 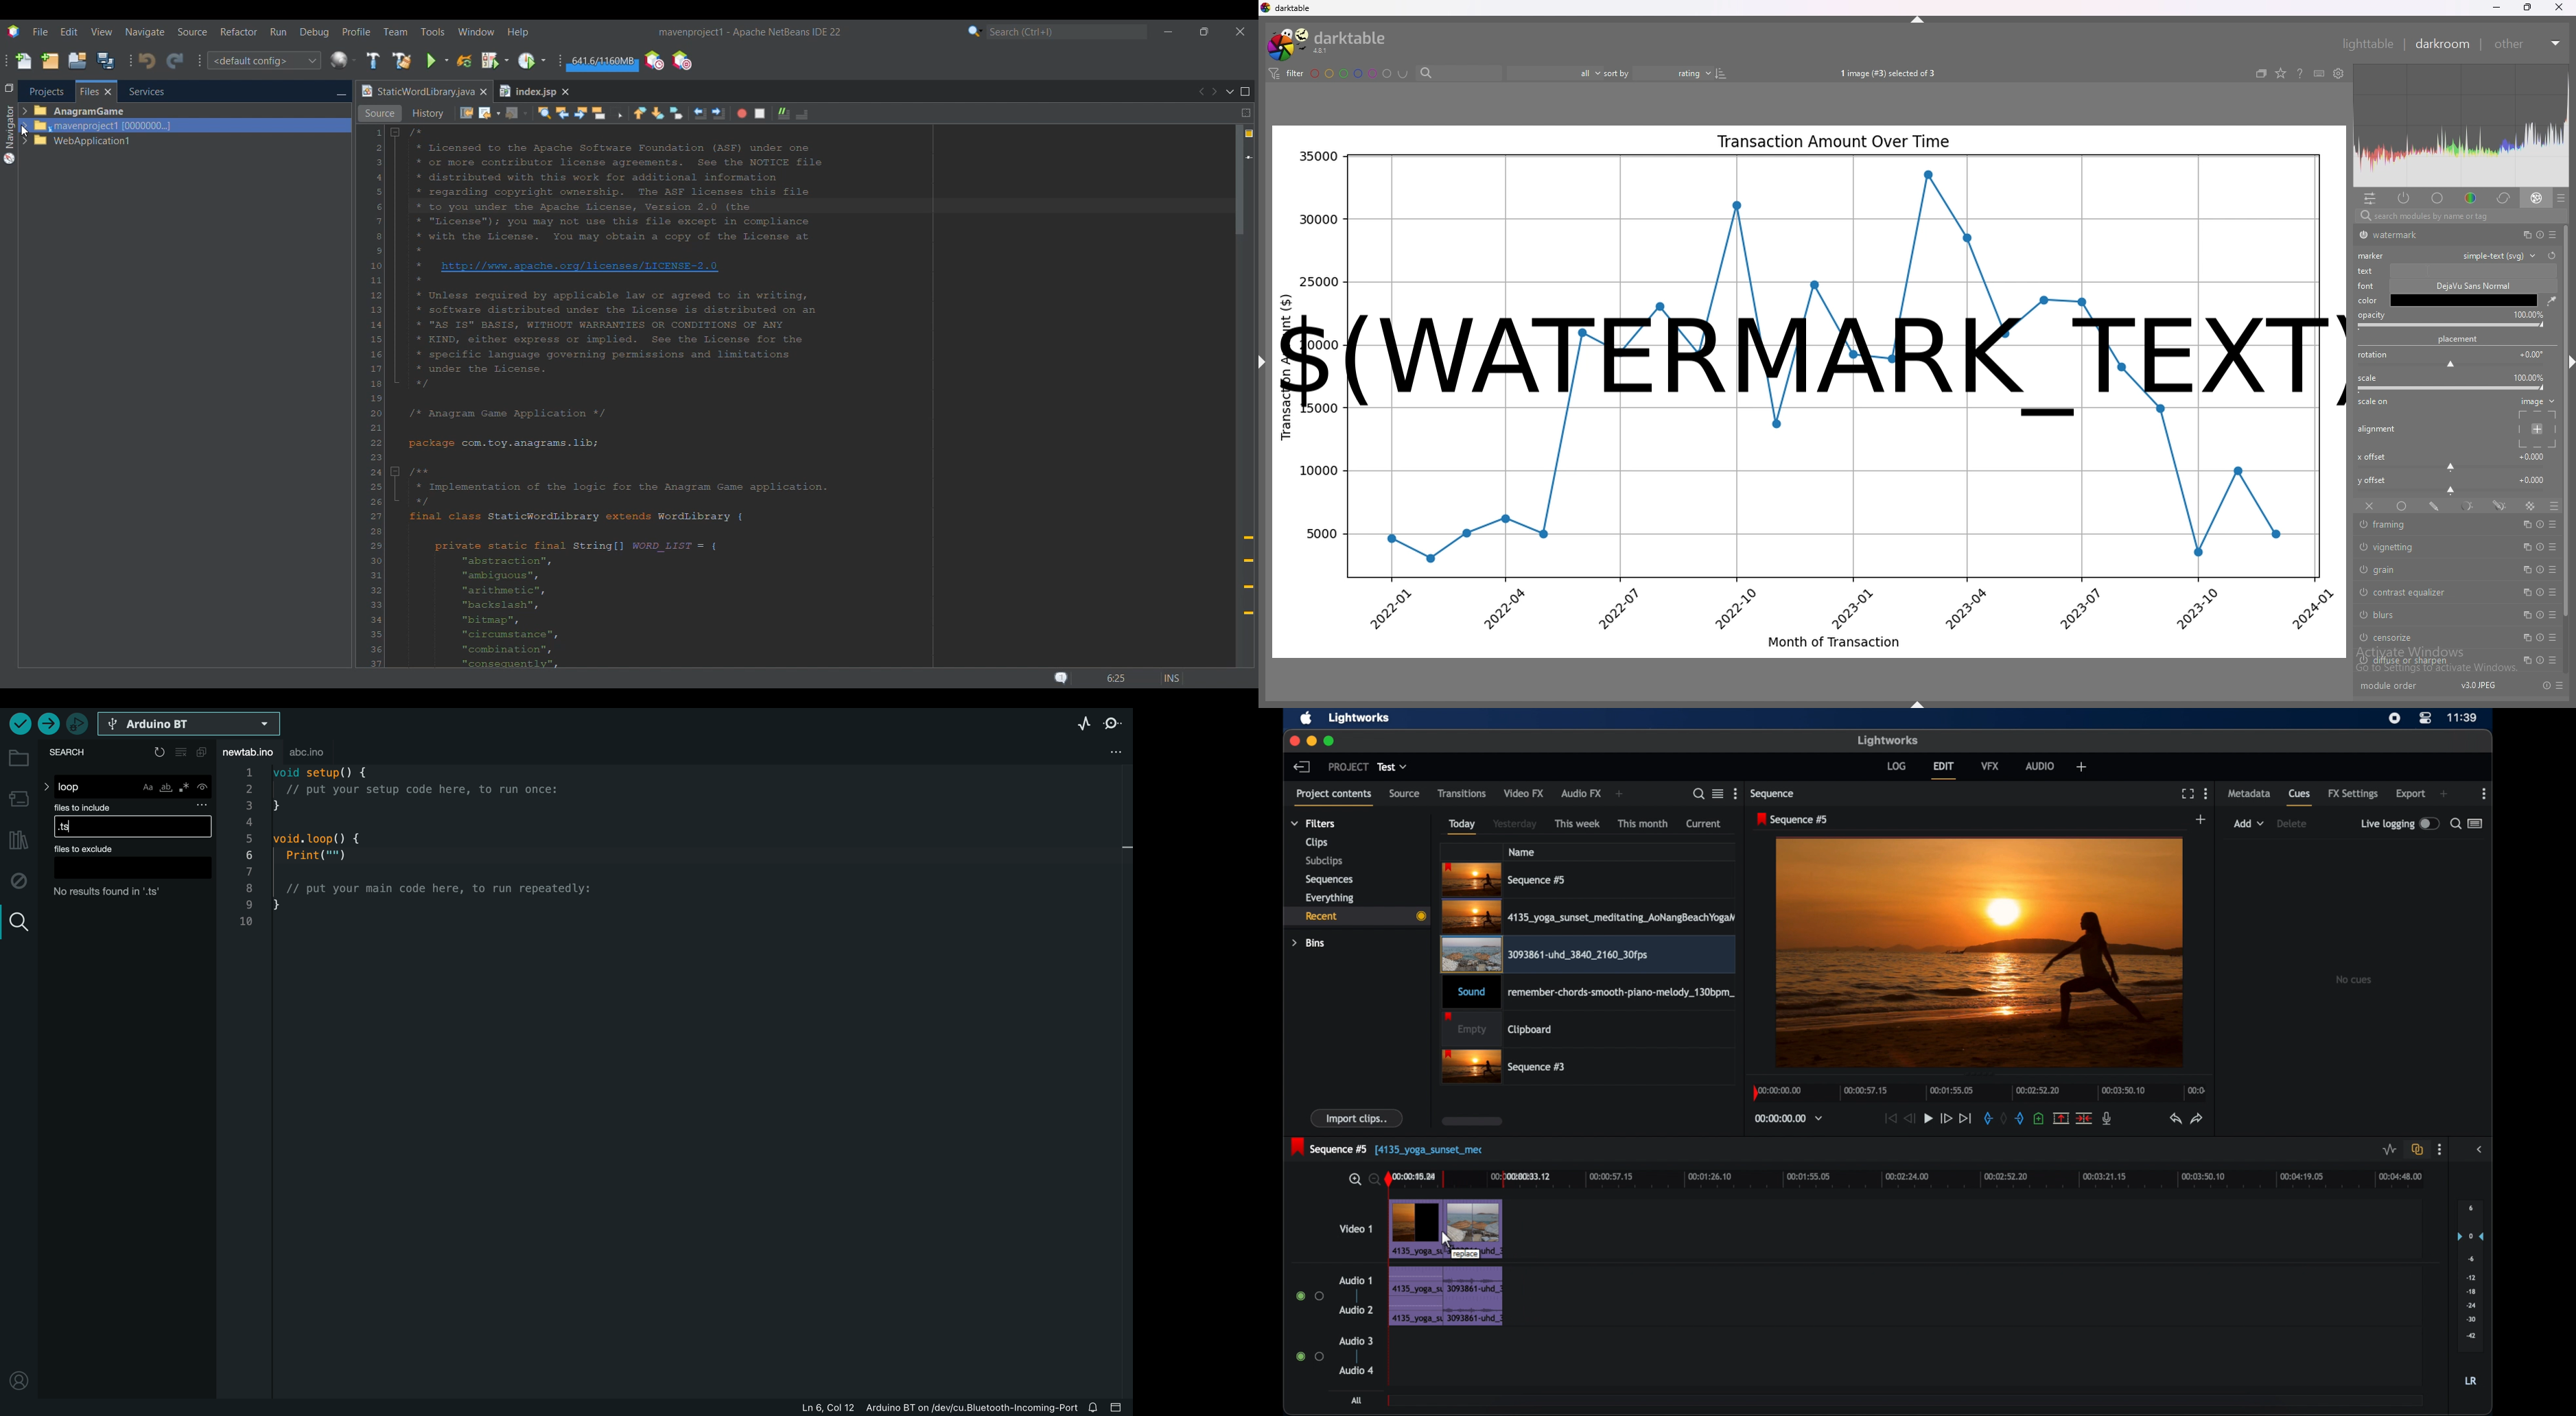 I want to click on hide, so click(x=1917, y=703).